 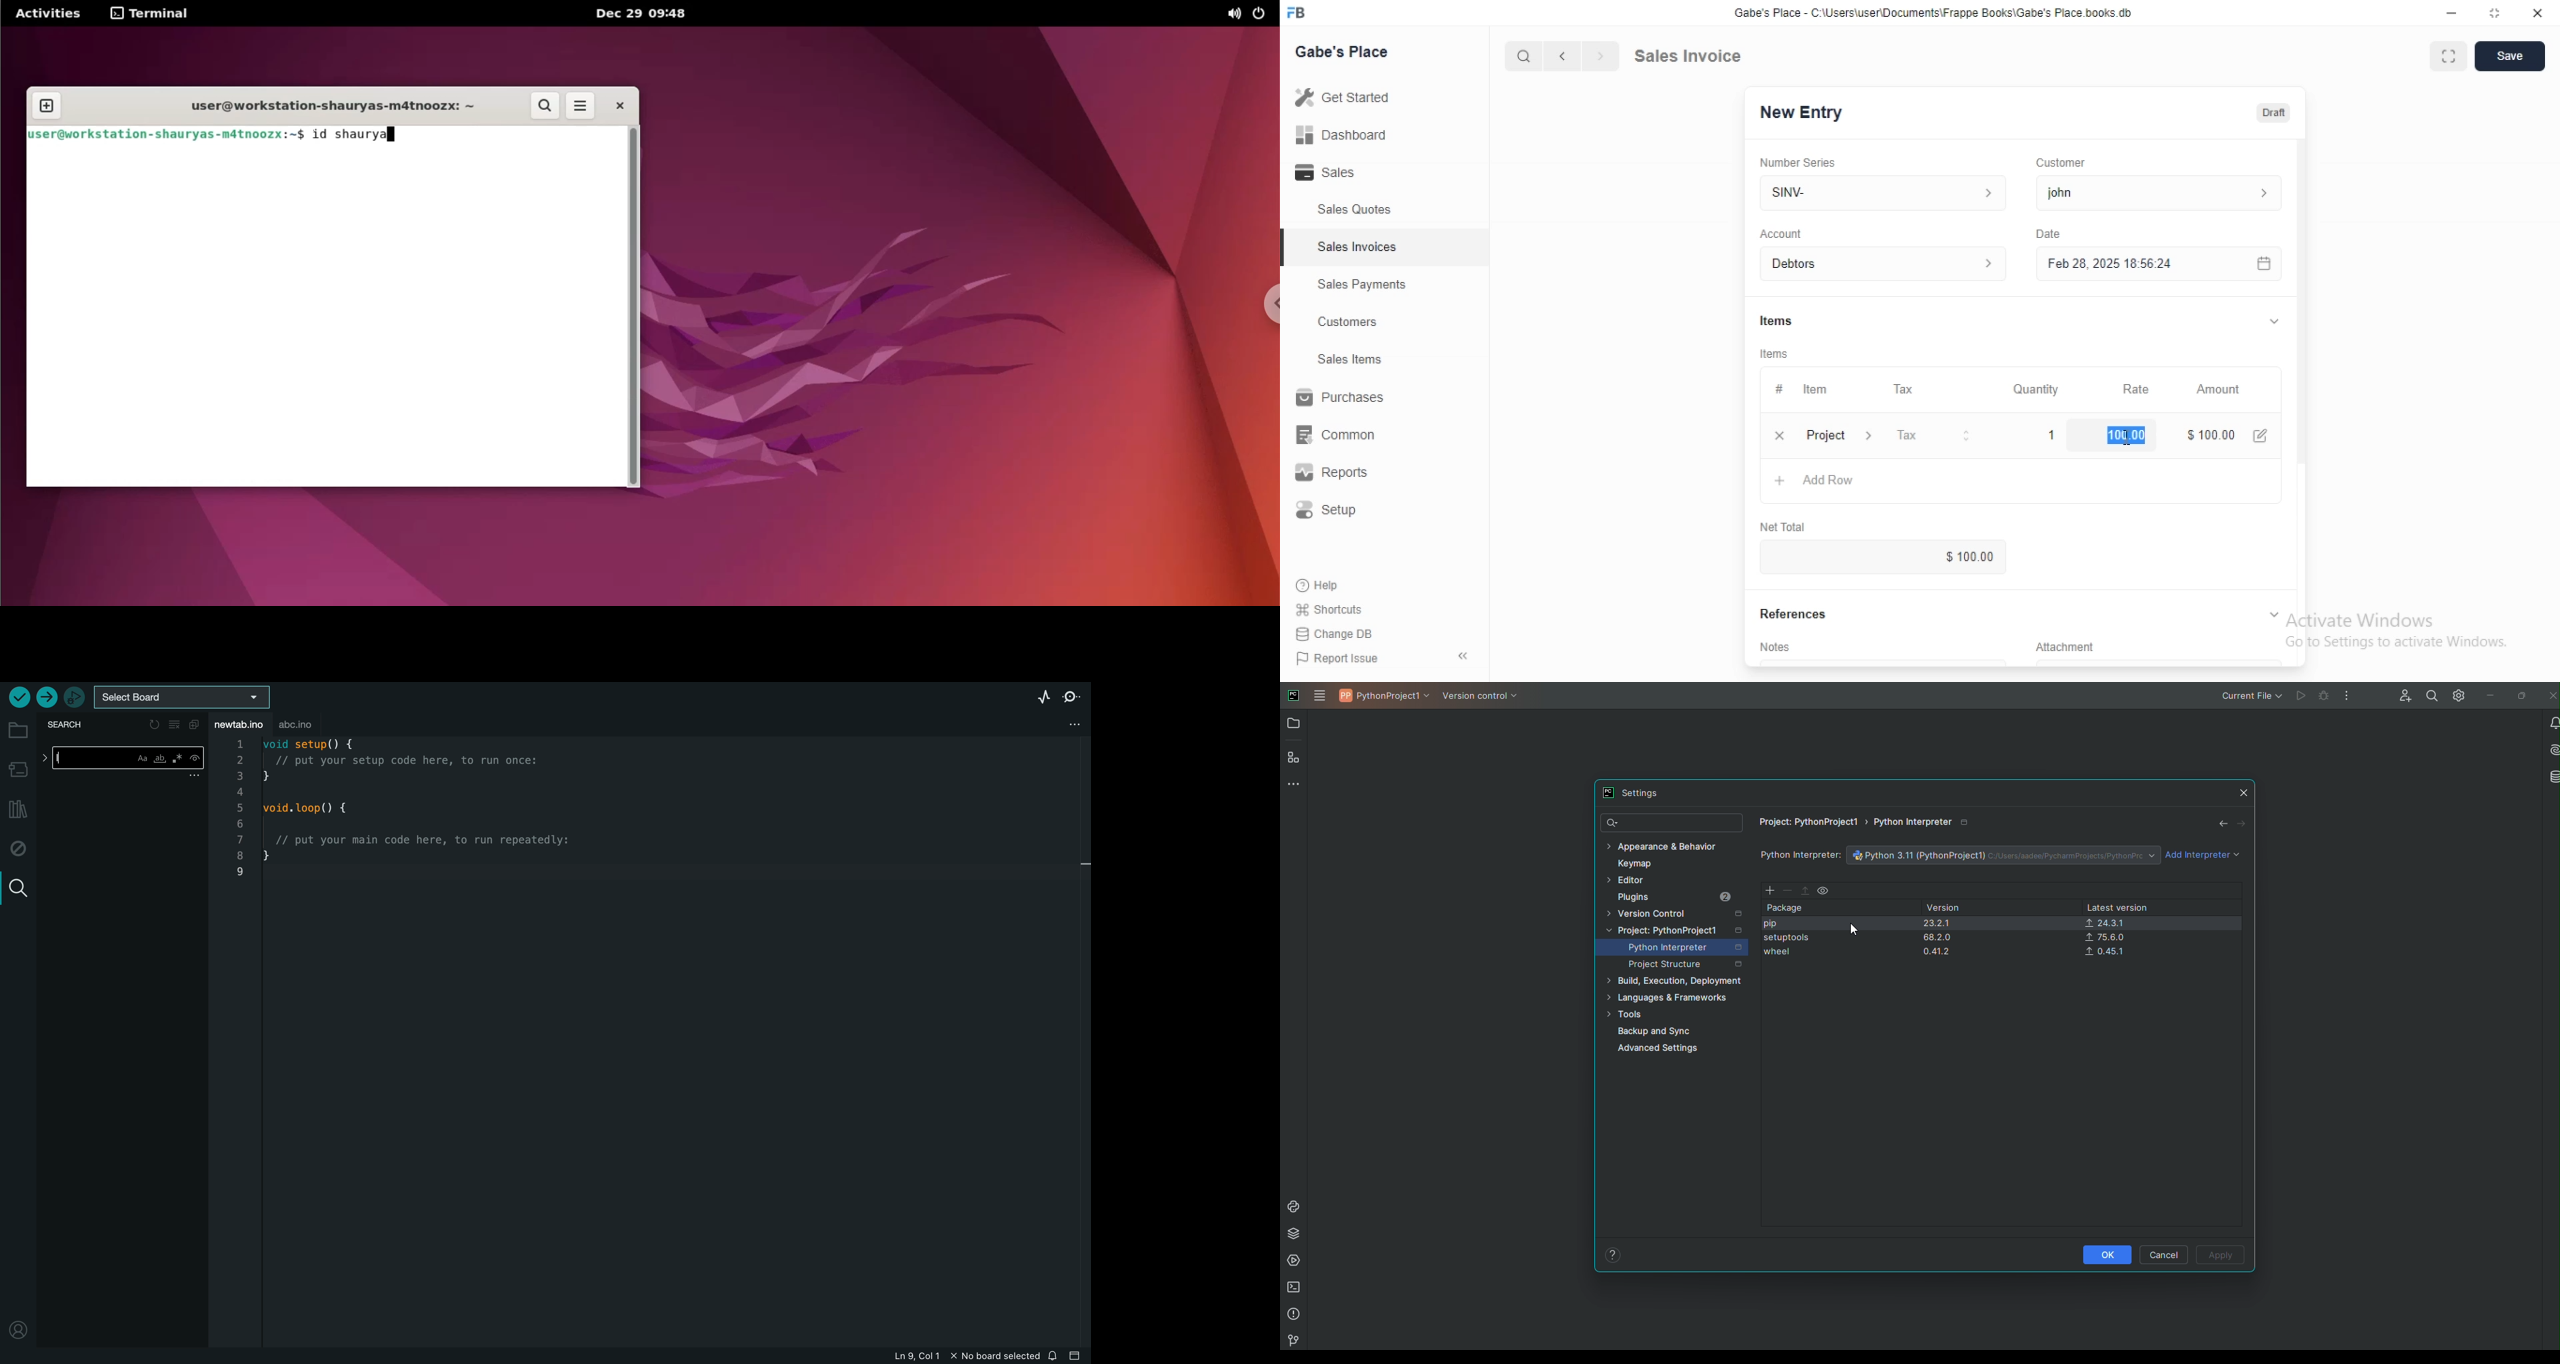 I want to click on 1, so click(x=2053, y=434).